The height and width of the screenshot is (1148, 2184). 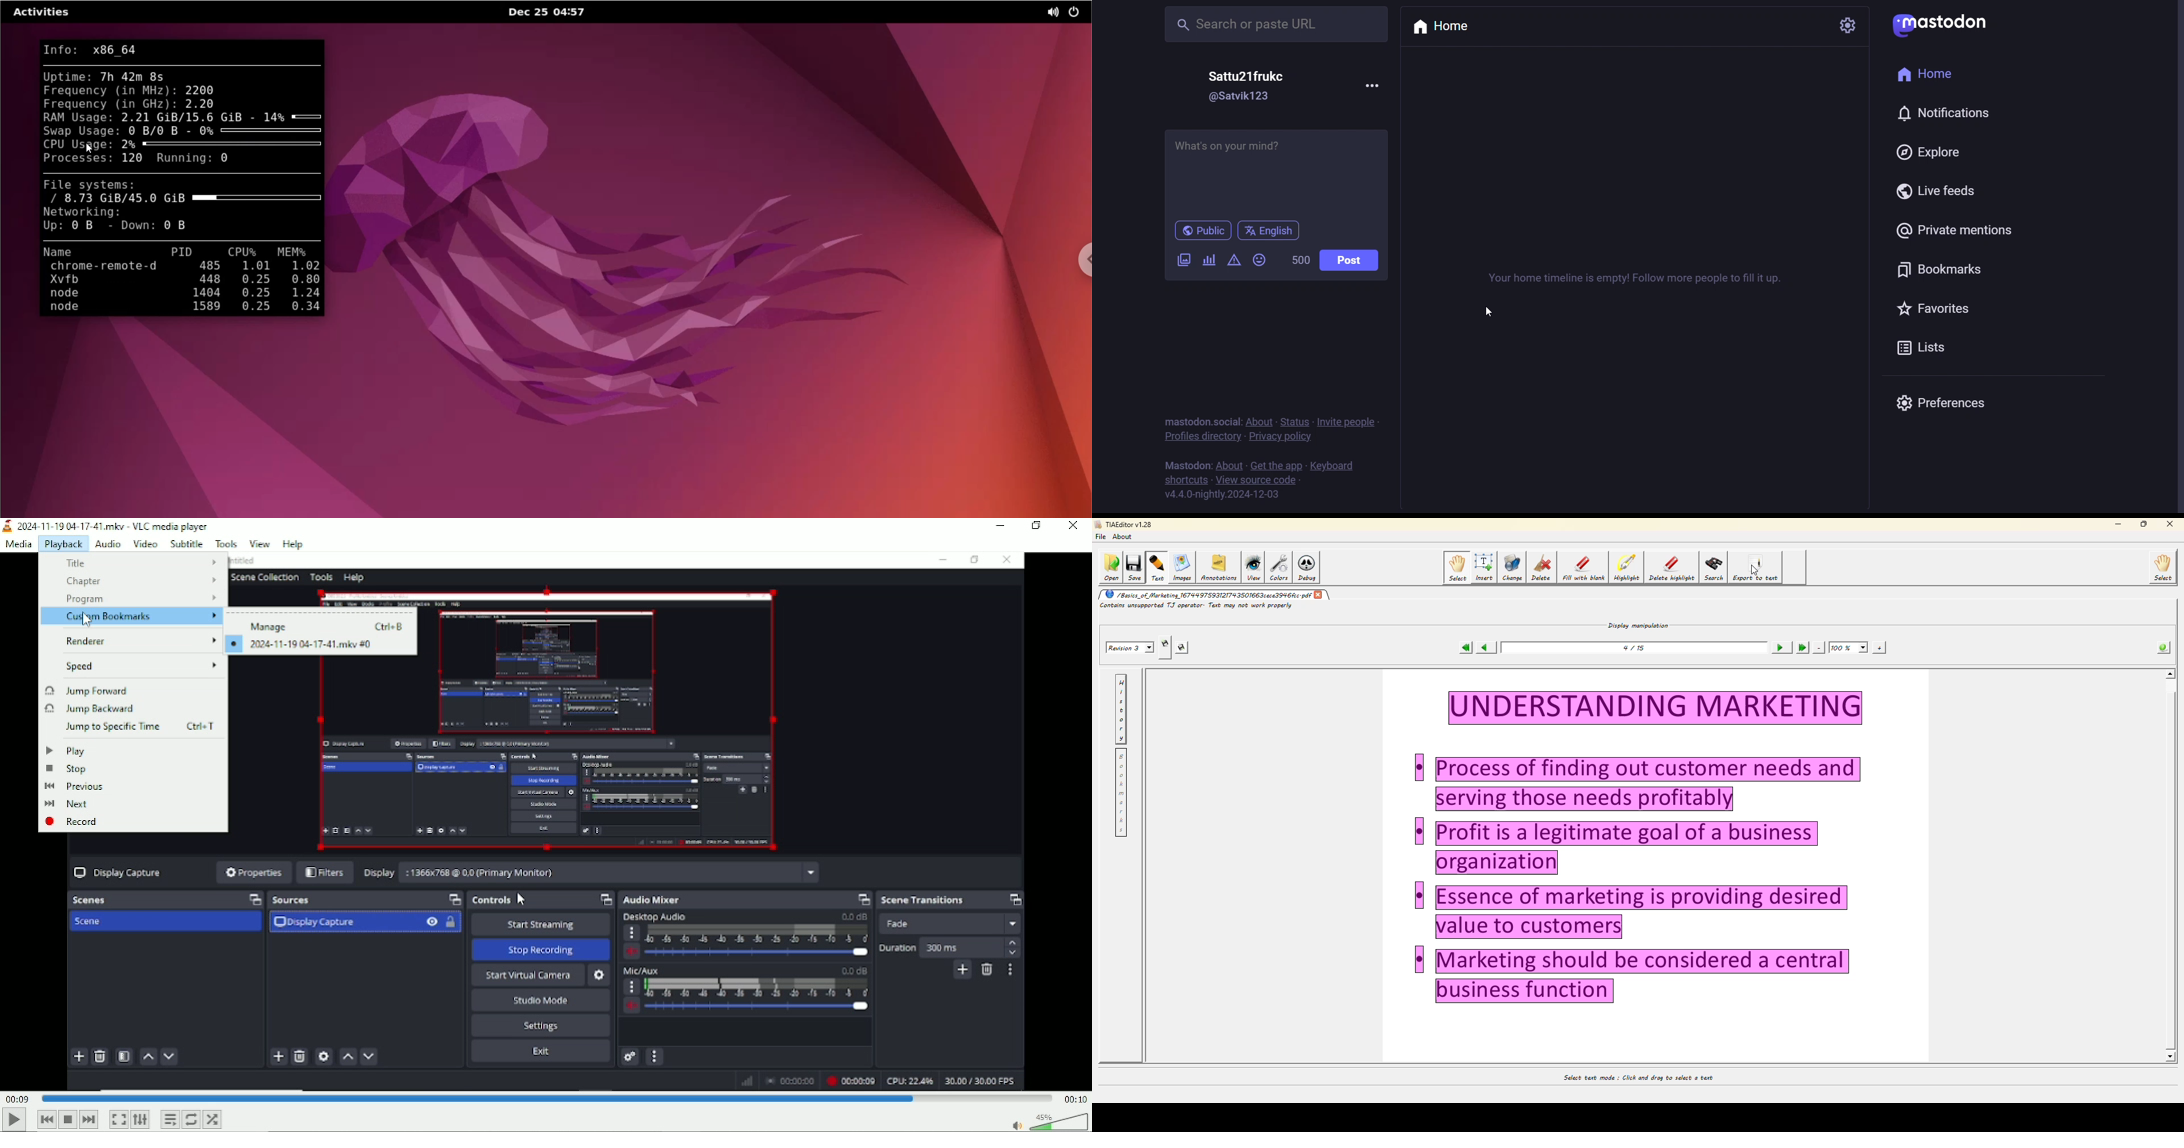 I want to click on Record, so click(x=73, y=822).